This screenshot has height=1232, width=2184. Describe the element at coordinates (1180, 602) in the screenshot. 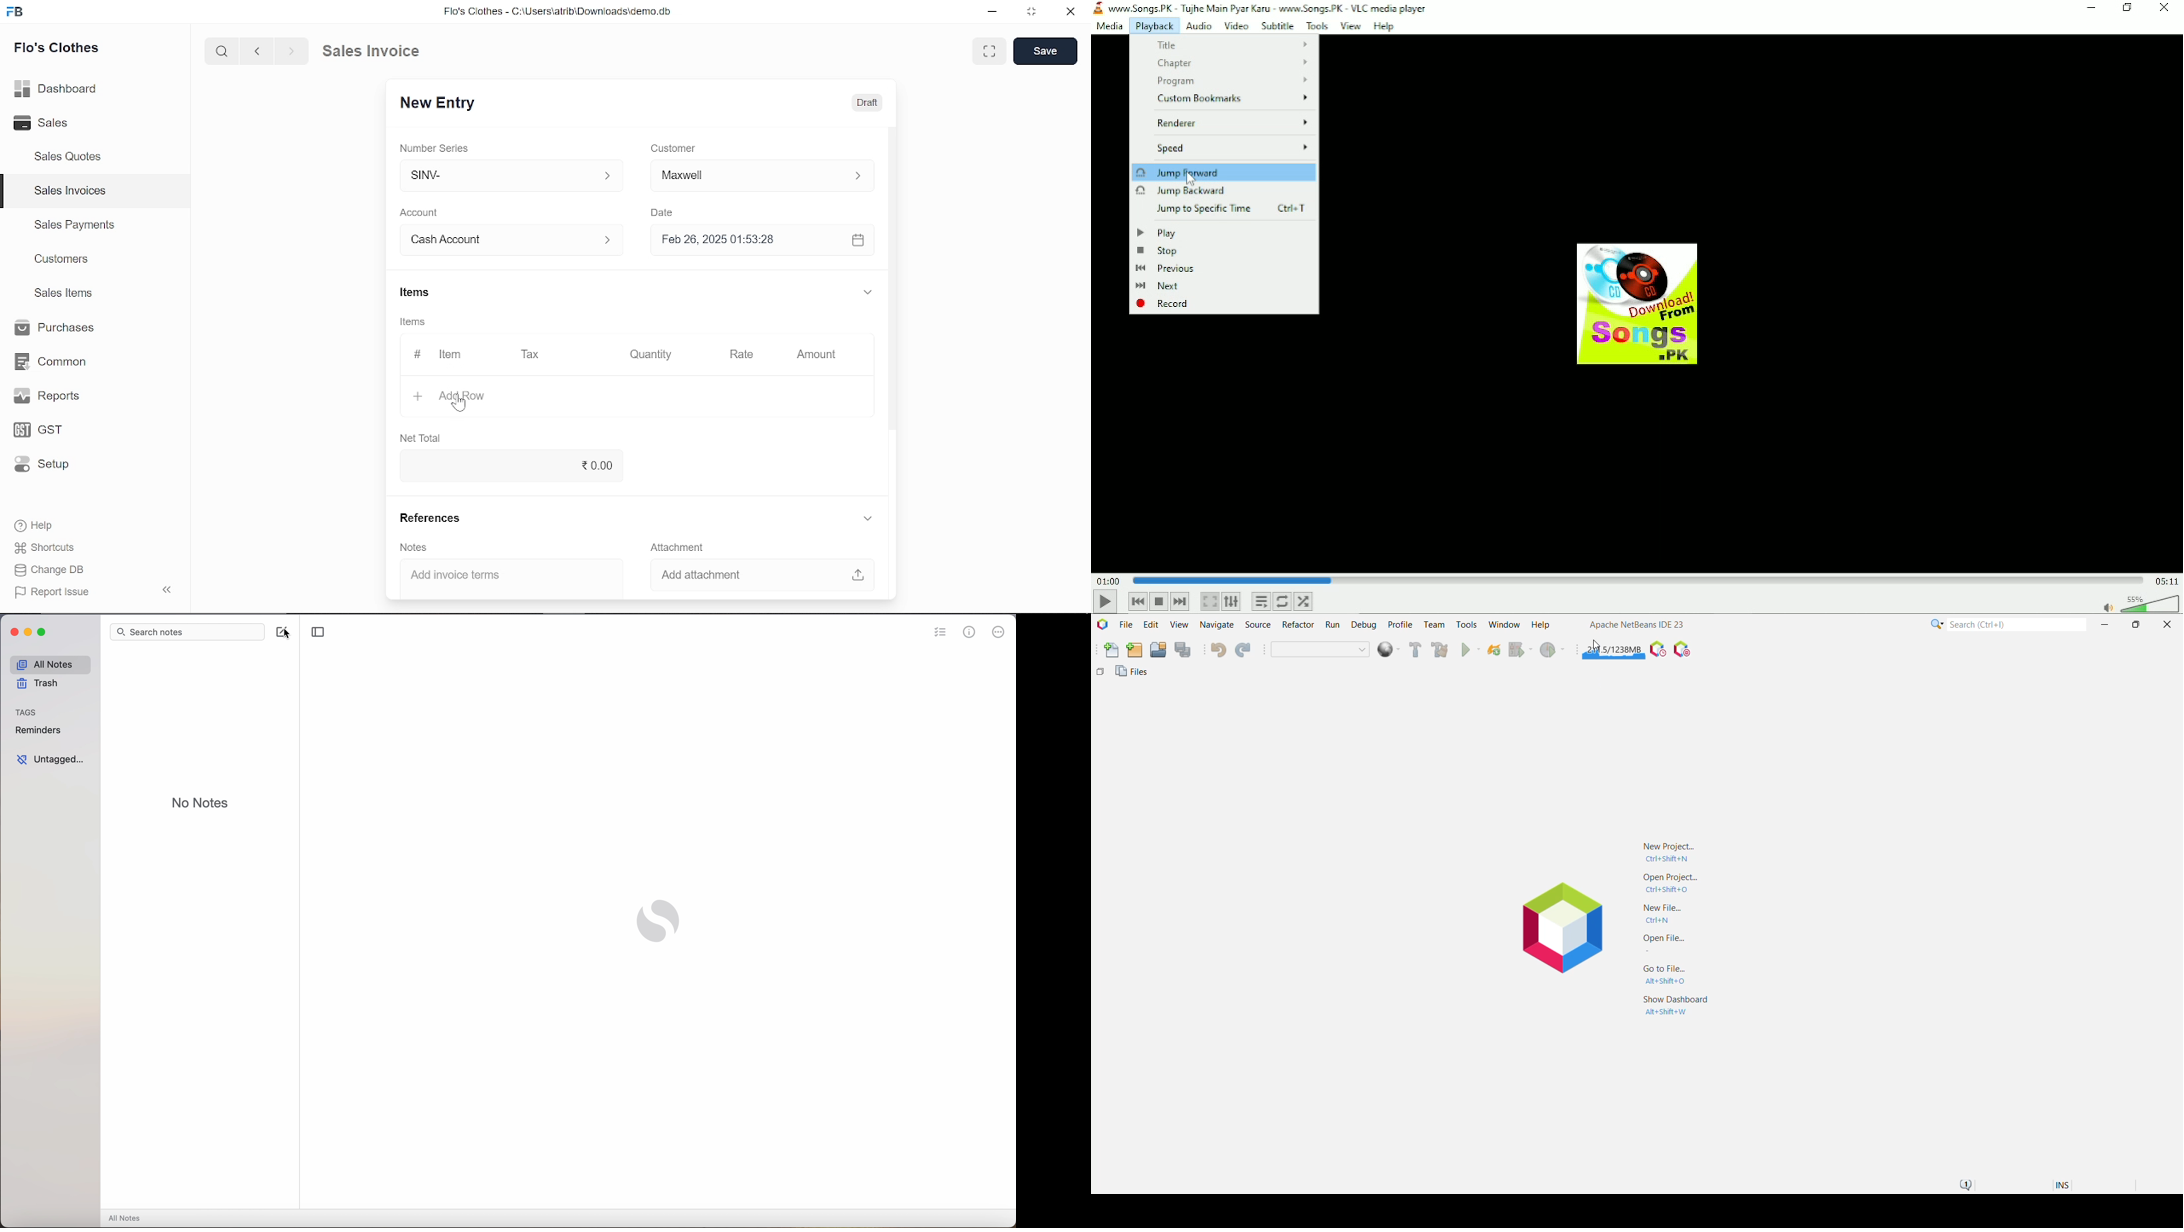

I see `Next` at that location.